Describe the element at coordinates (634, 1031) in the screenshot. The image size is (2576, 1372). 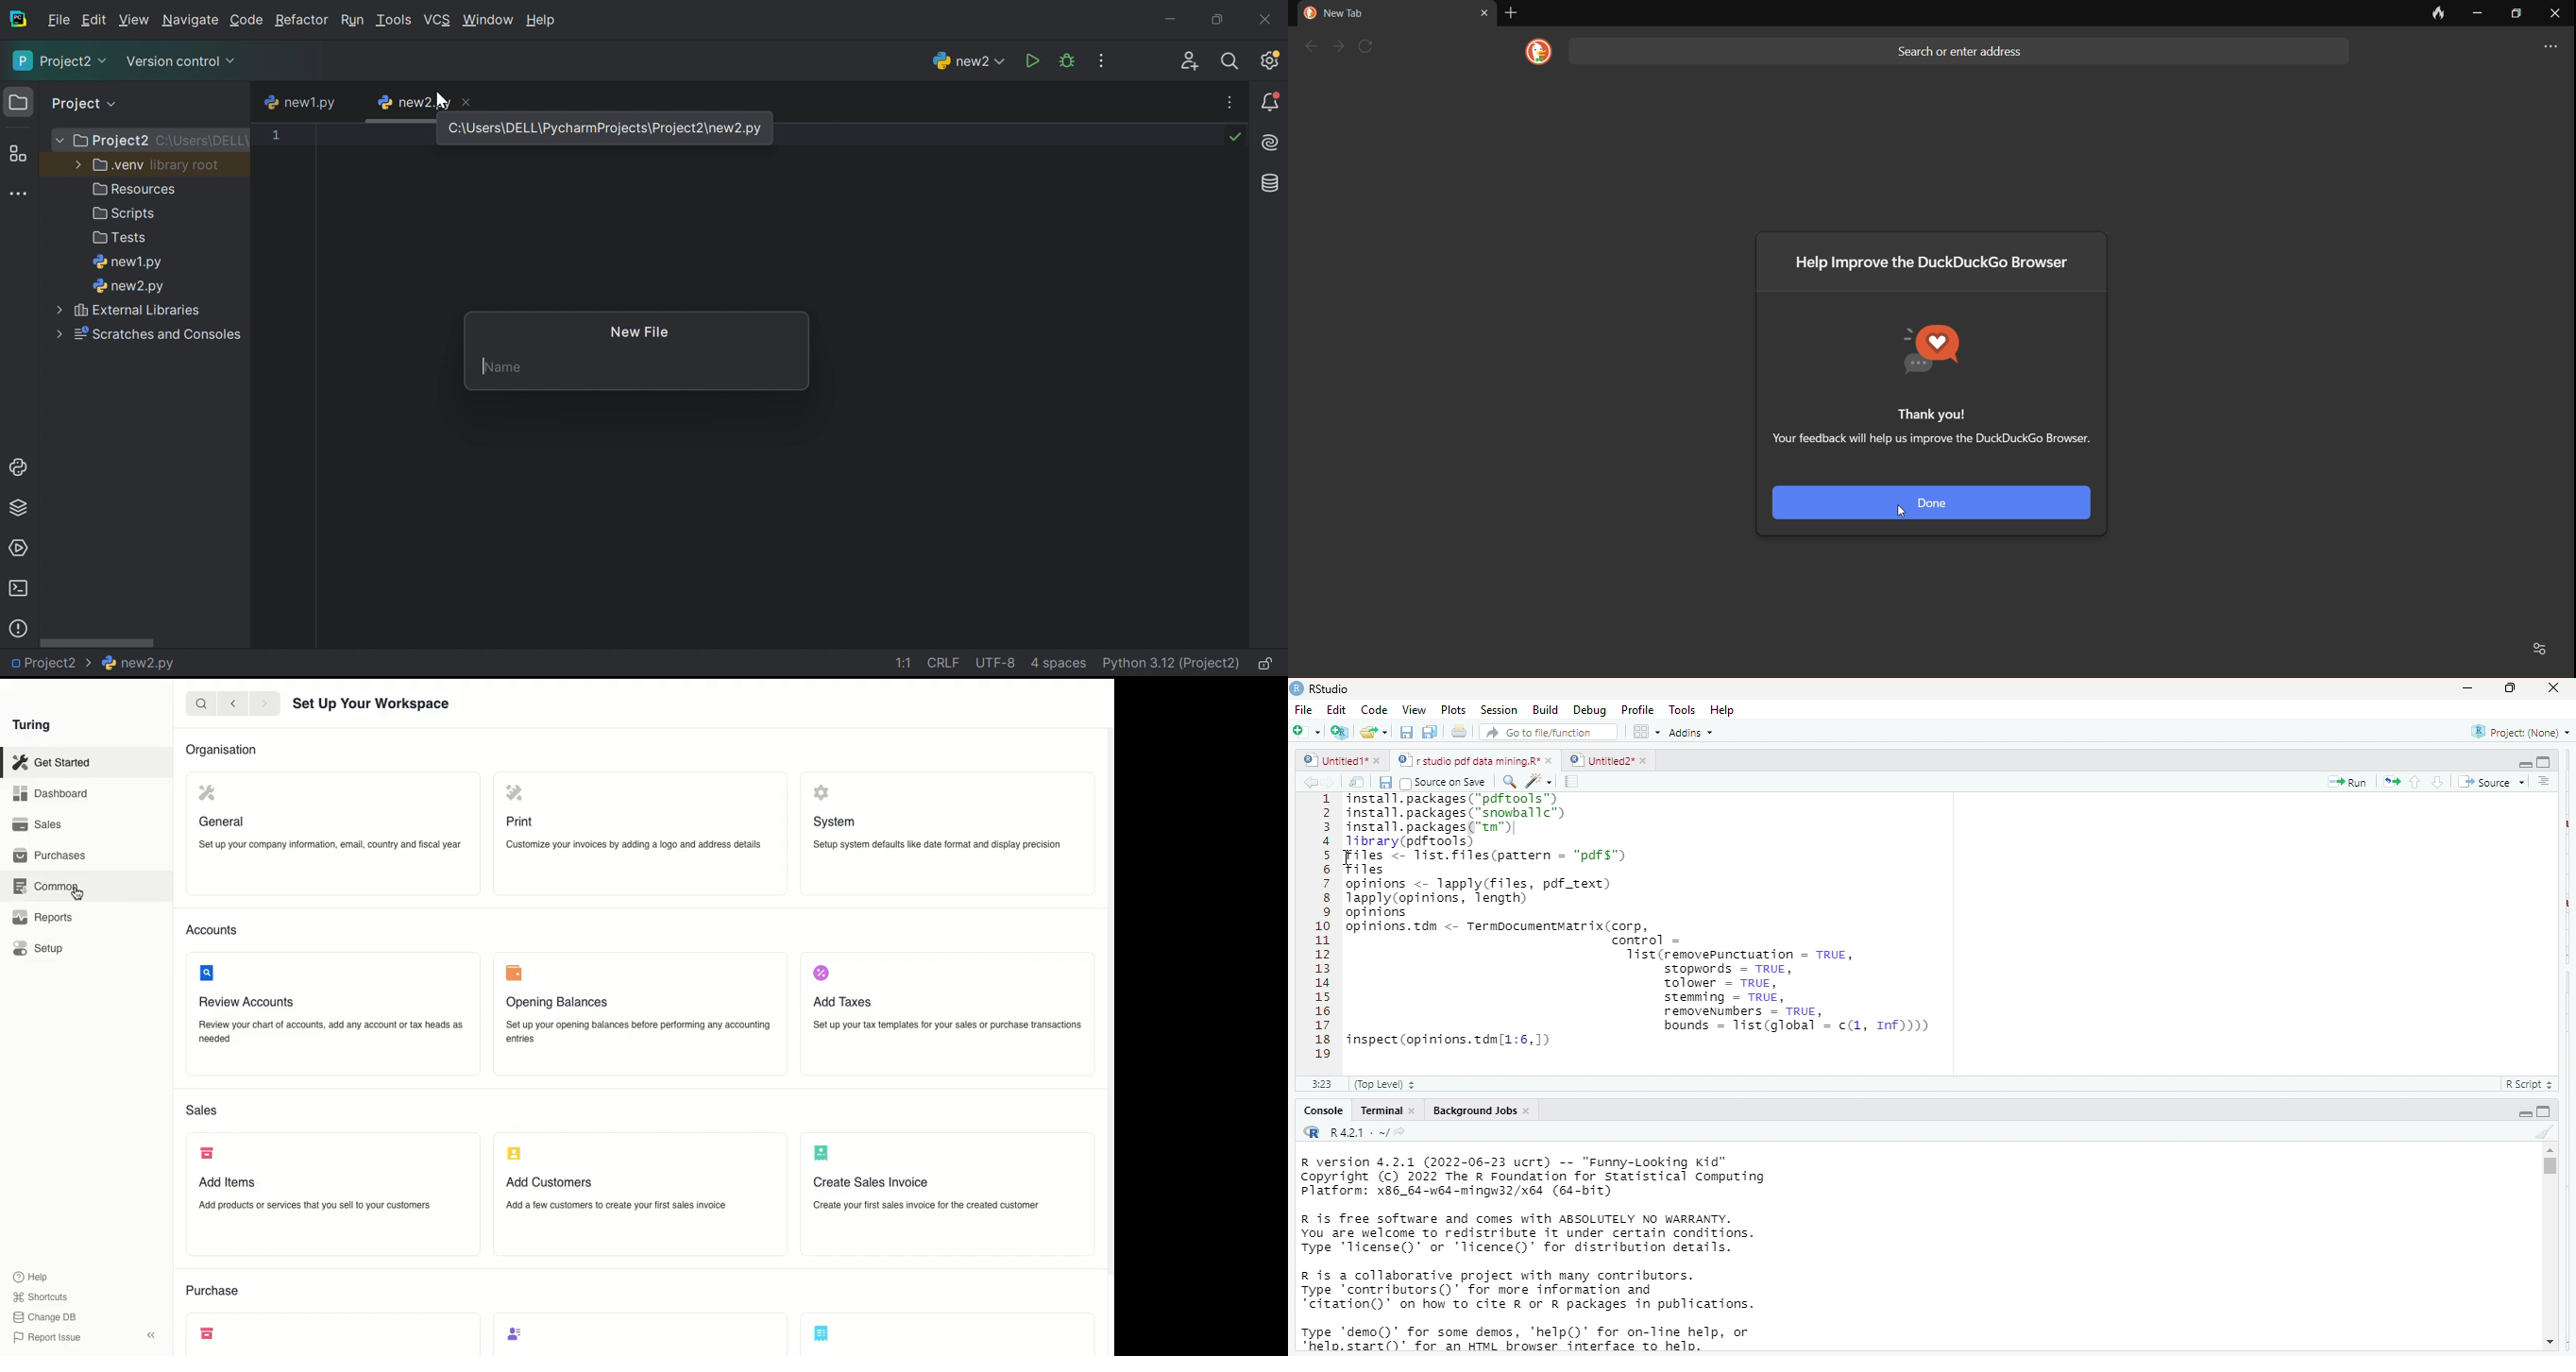
I see `Set up your opening balances before performing any accounting entries` at that location.